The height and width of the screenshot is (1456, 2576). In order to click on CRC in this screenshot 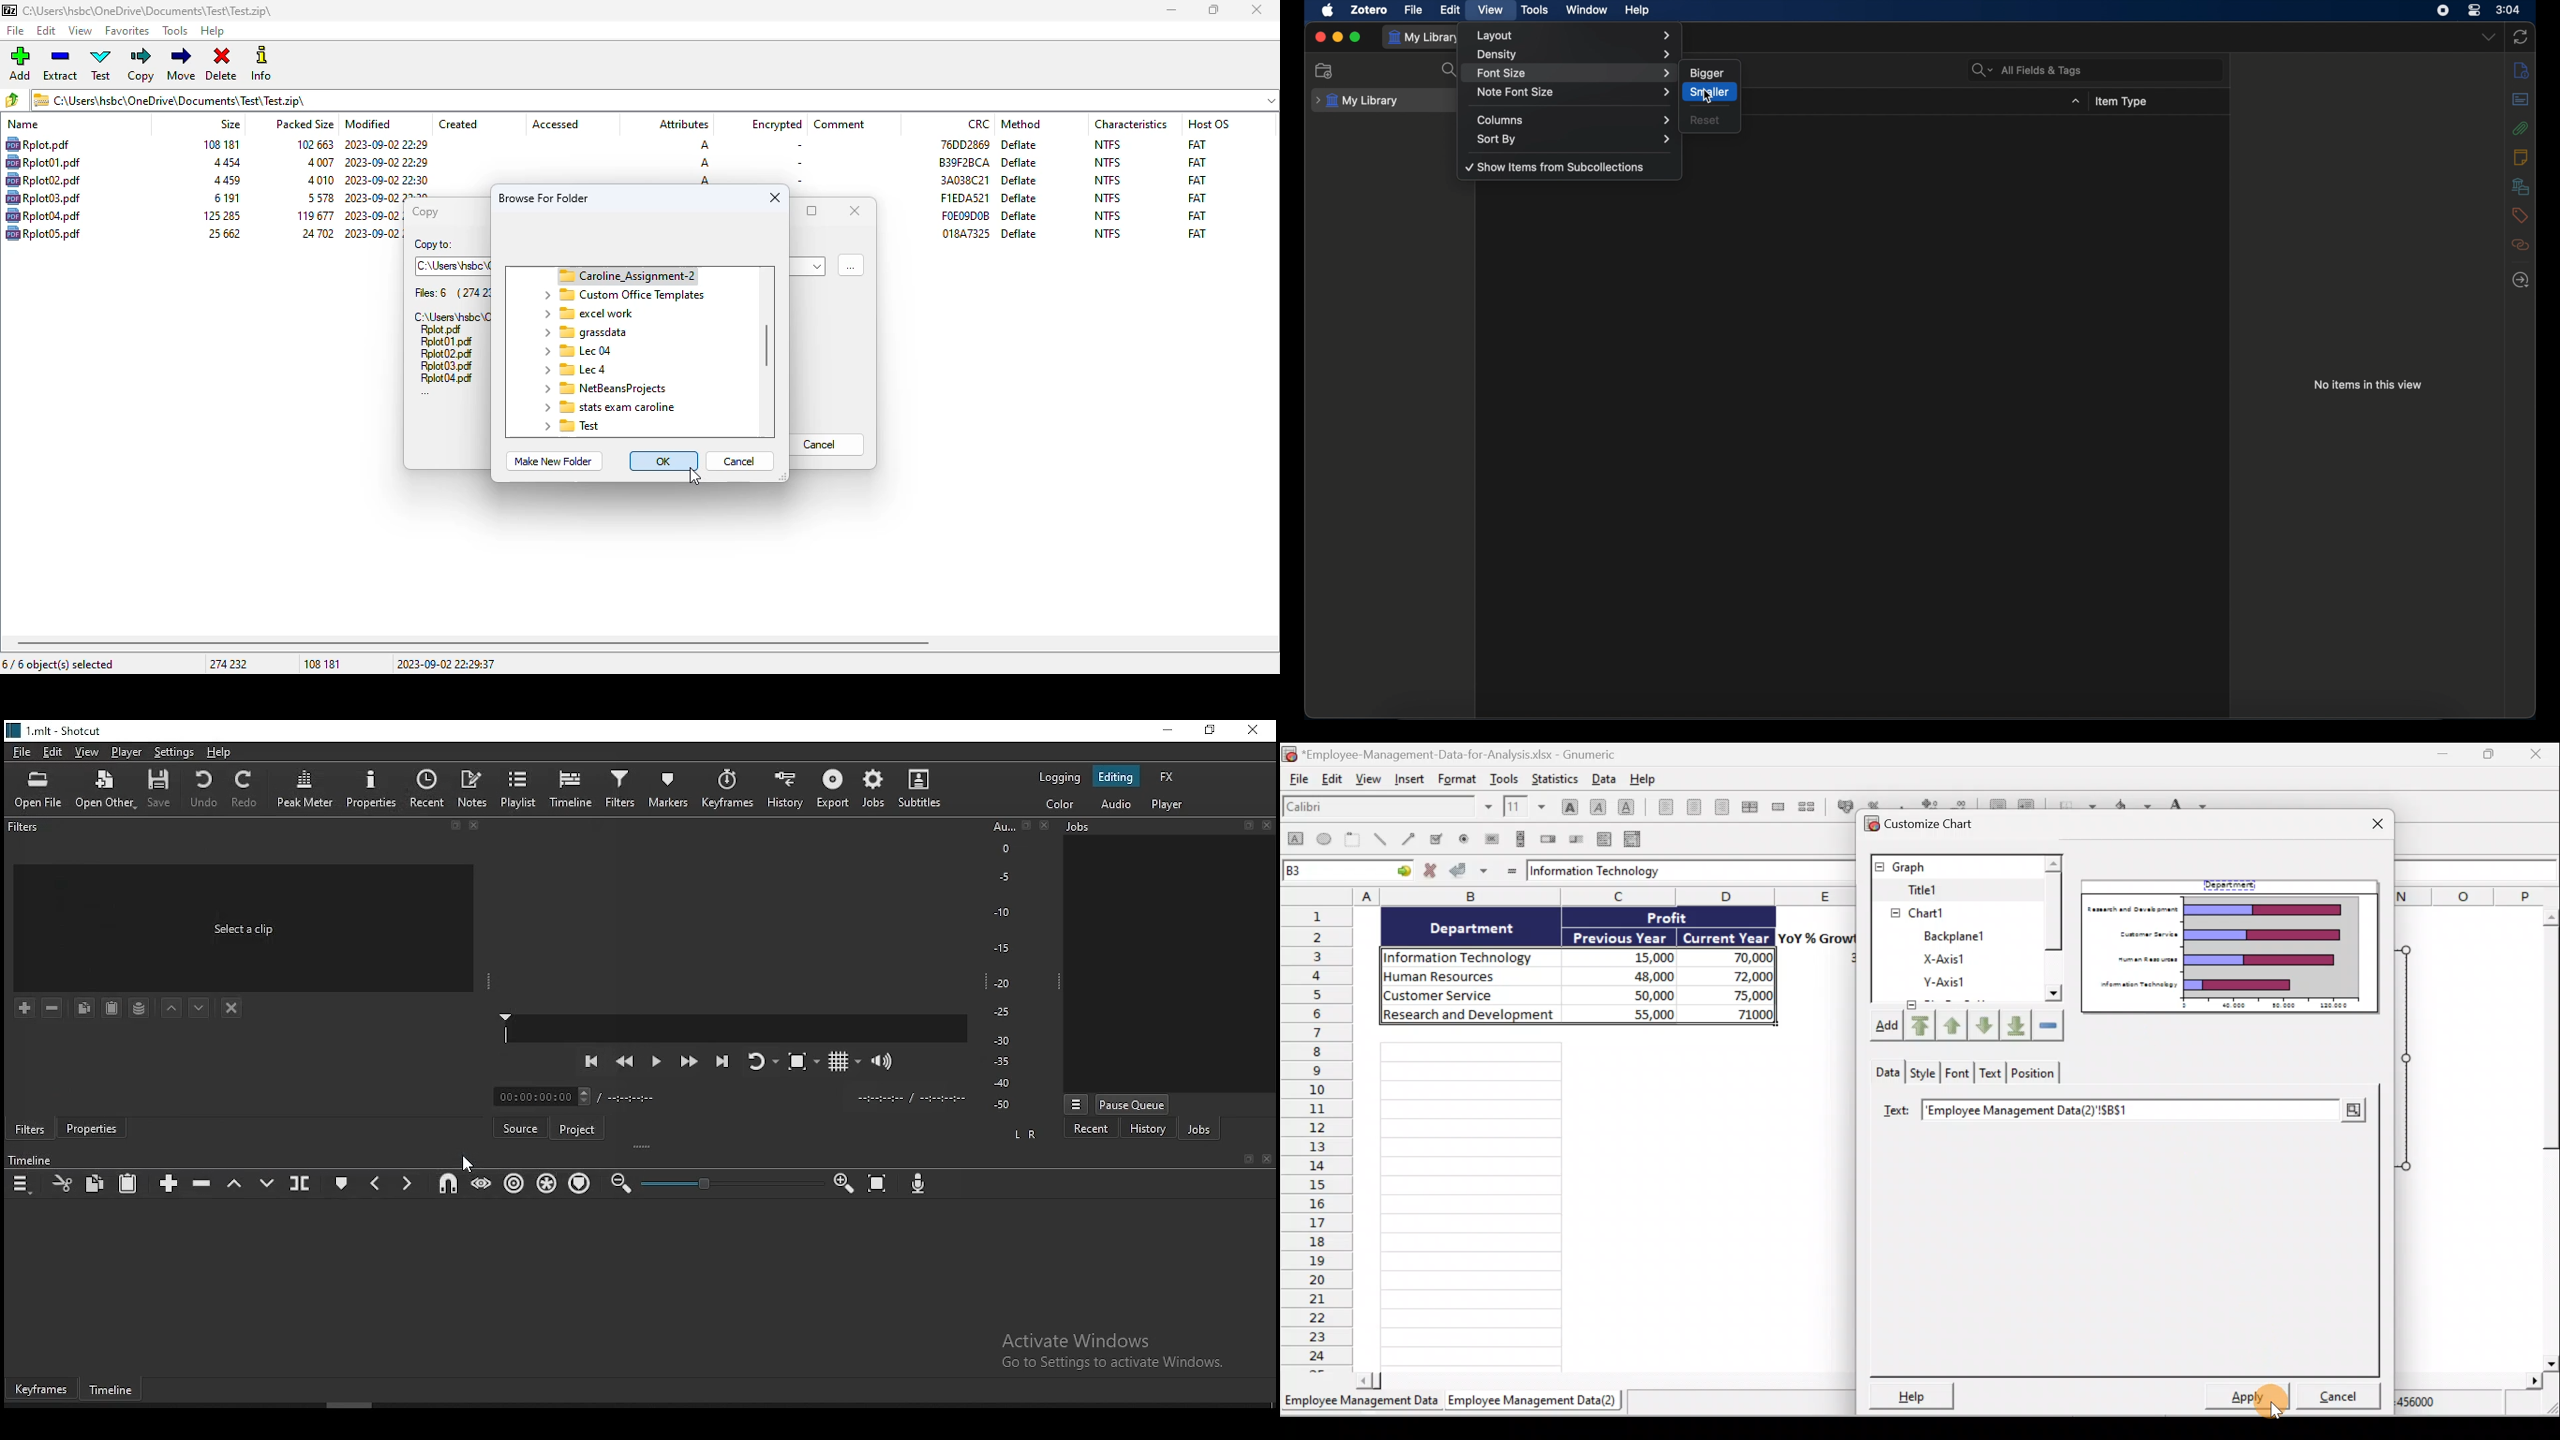, I will do `click(964, 198)`.